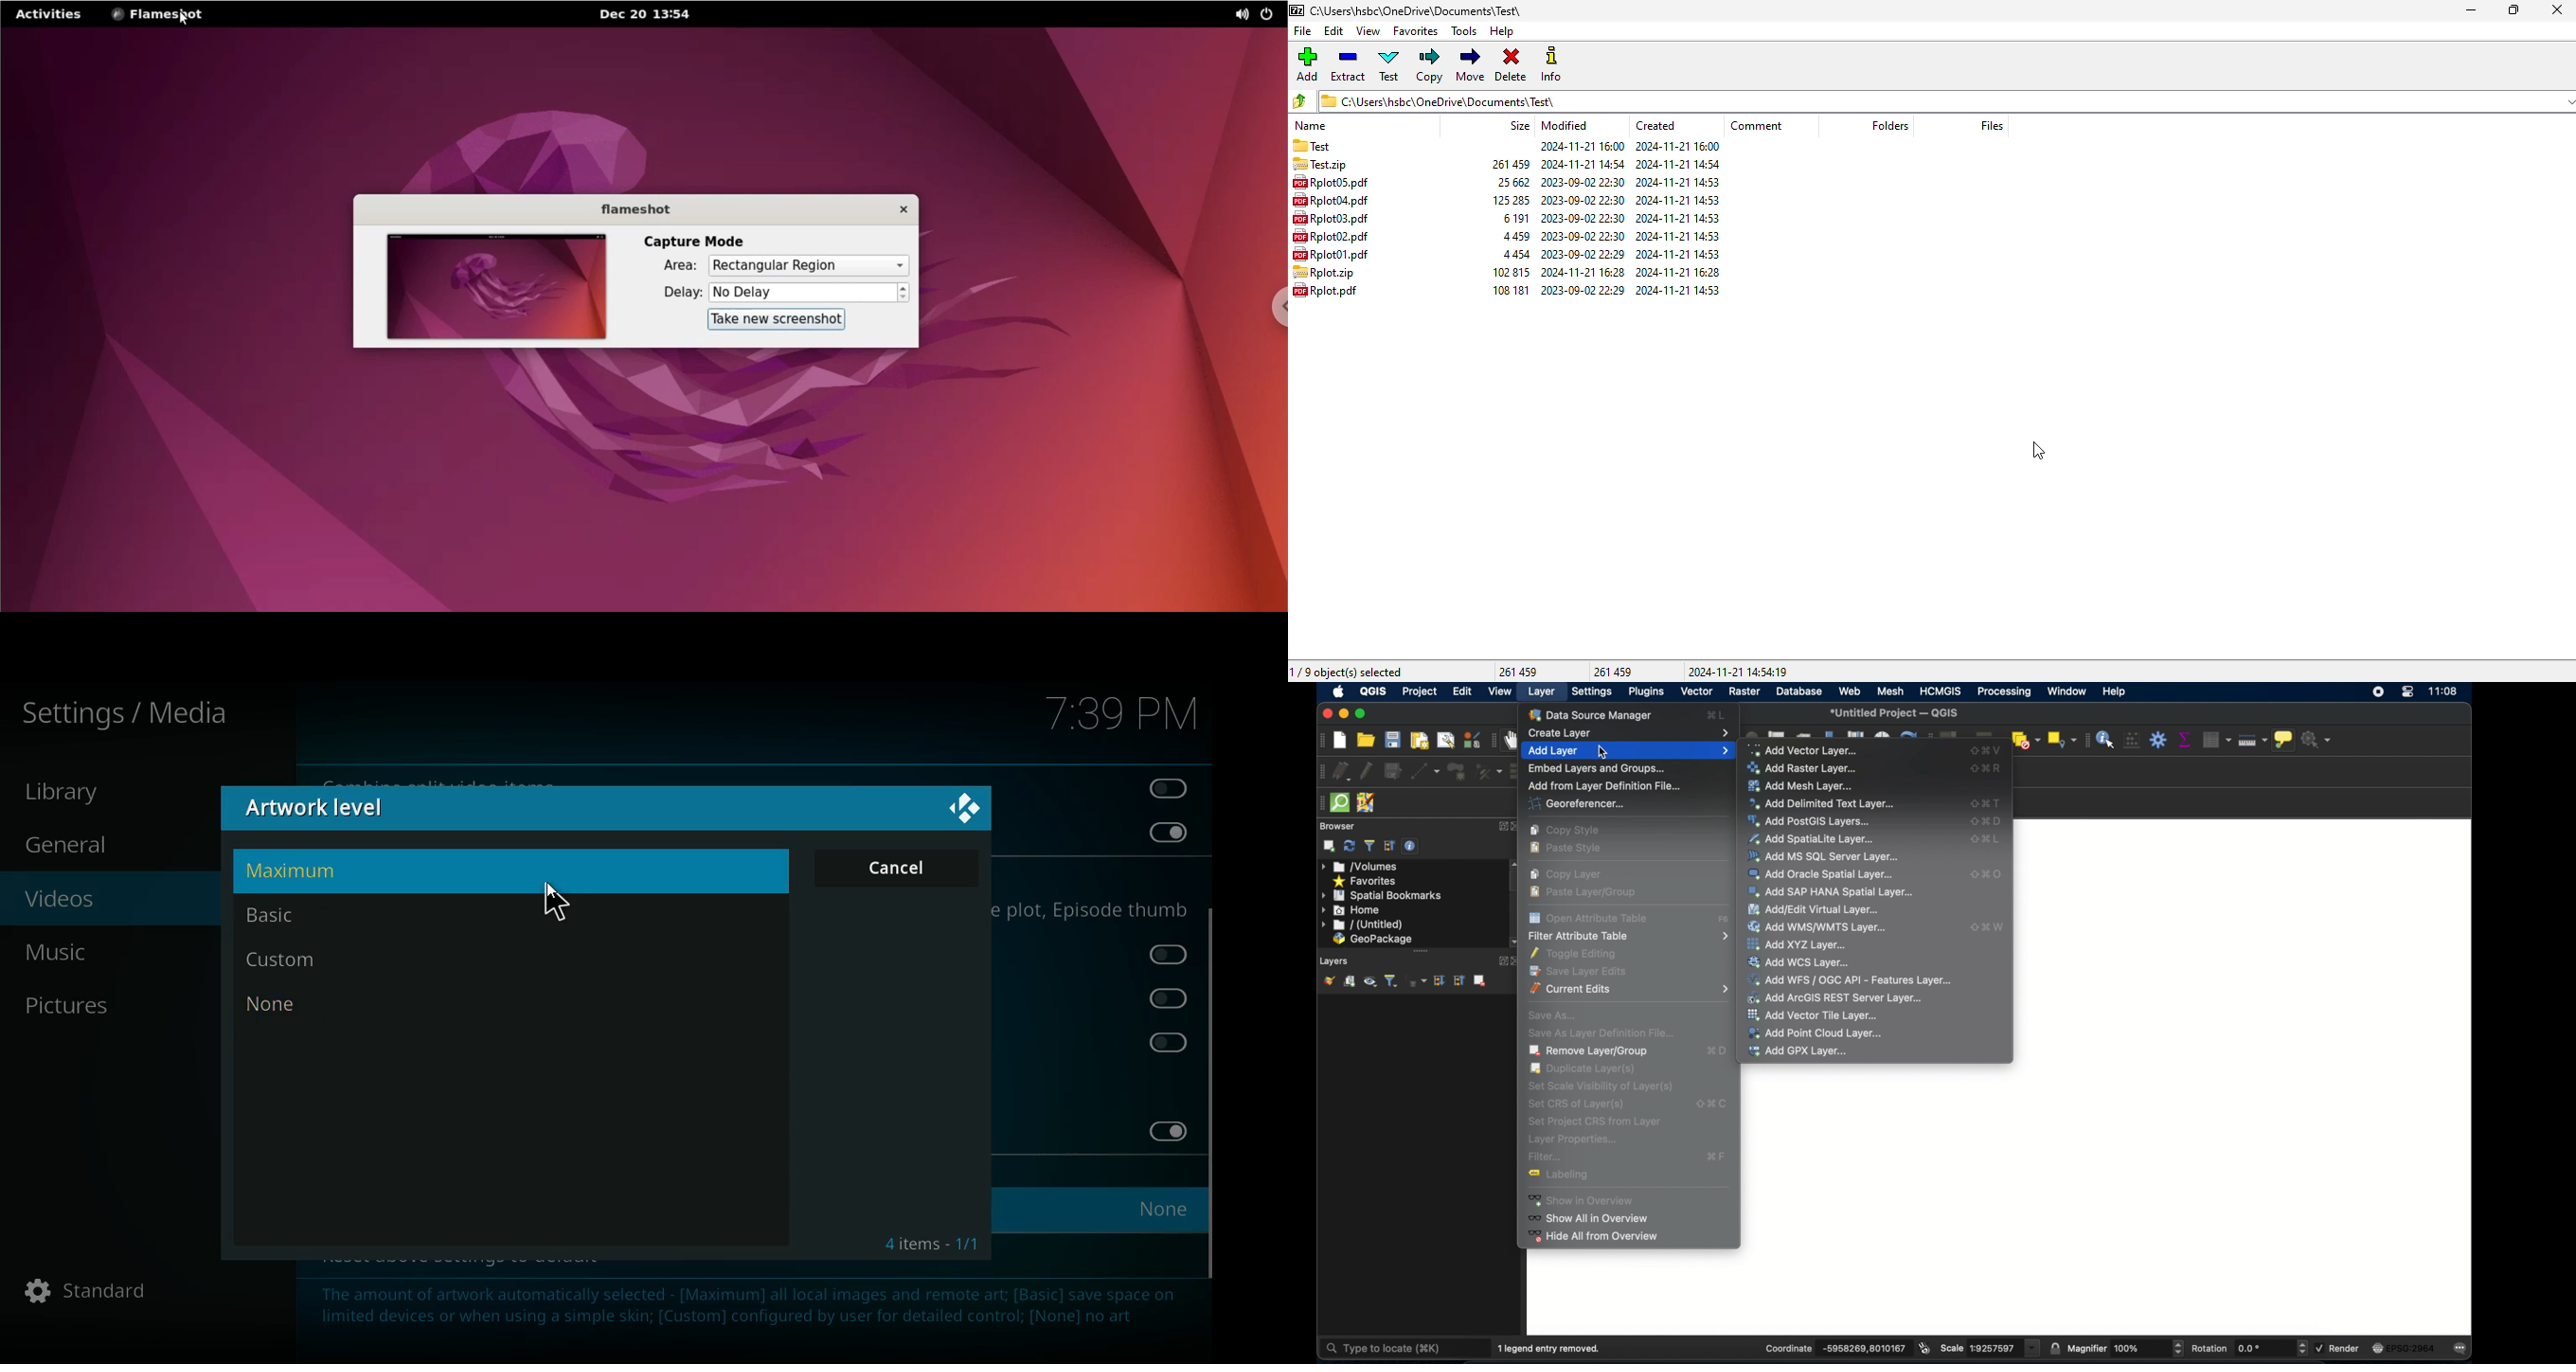 The width and height of the screenshot is (2576, 1372). I want to click on plugins, so click(1645, 692).